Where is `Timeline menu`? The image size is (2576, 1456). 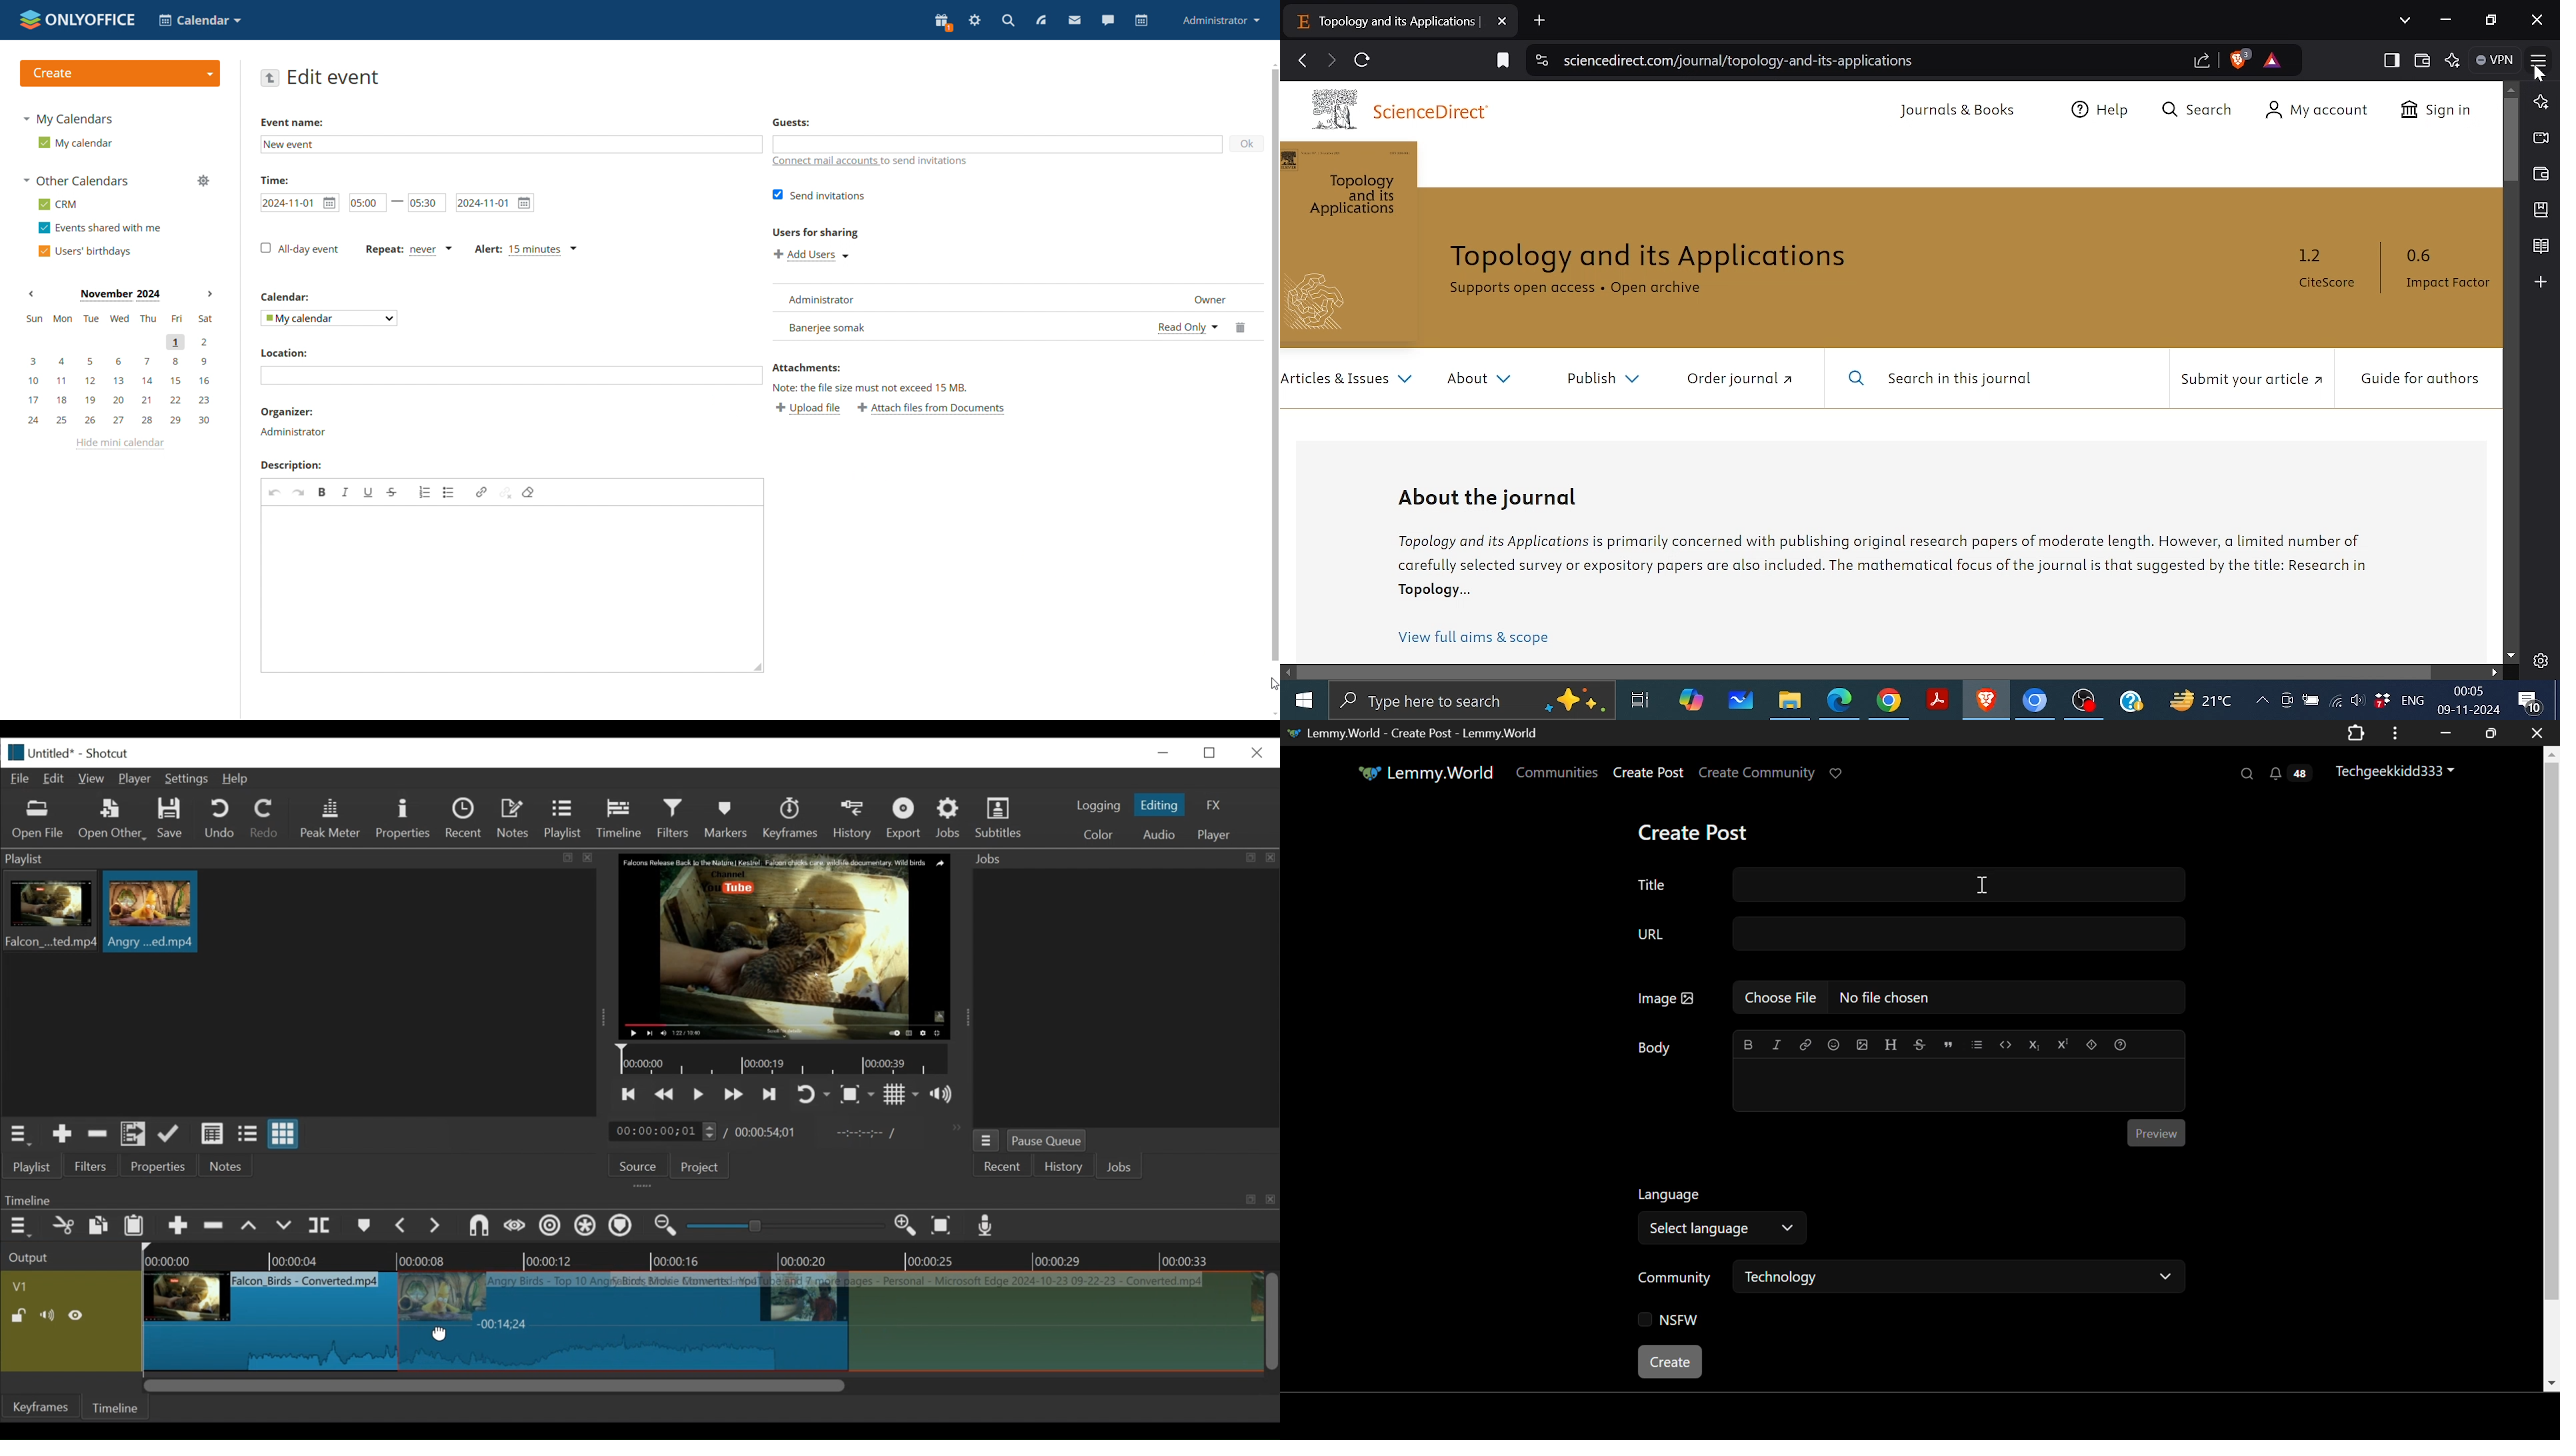
Timeline menu is located at coordinates (22, 1227).